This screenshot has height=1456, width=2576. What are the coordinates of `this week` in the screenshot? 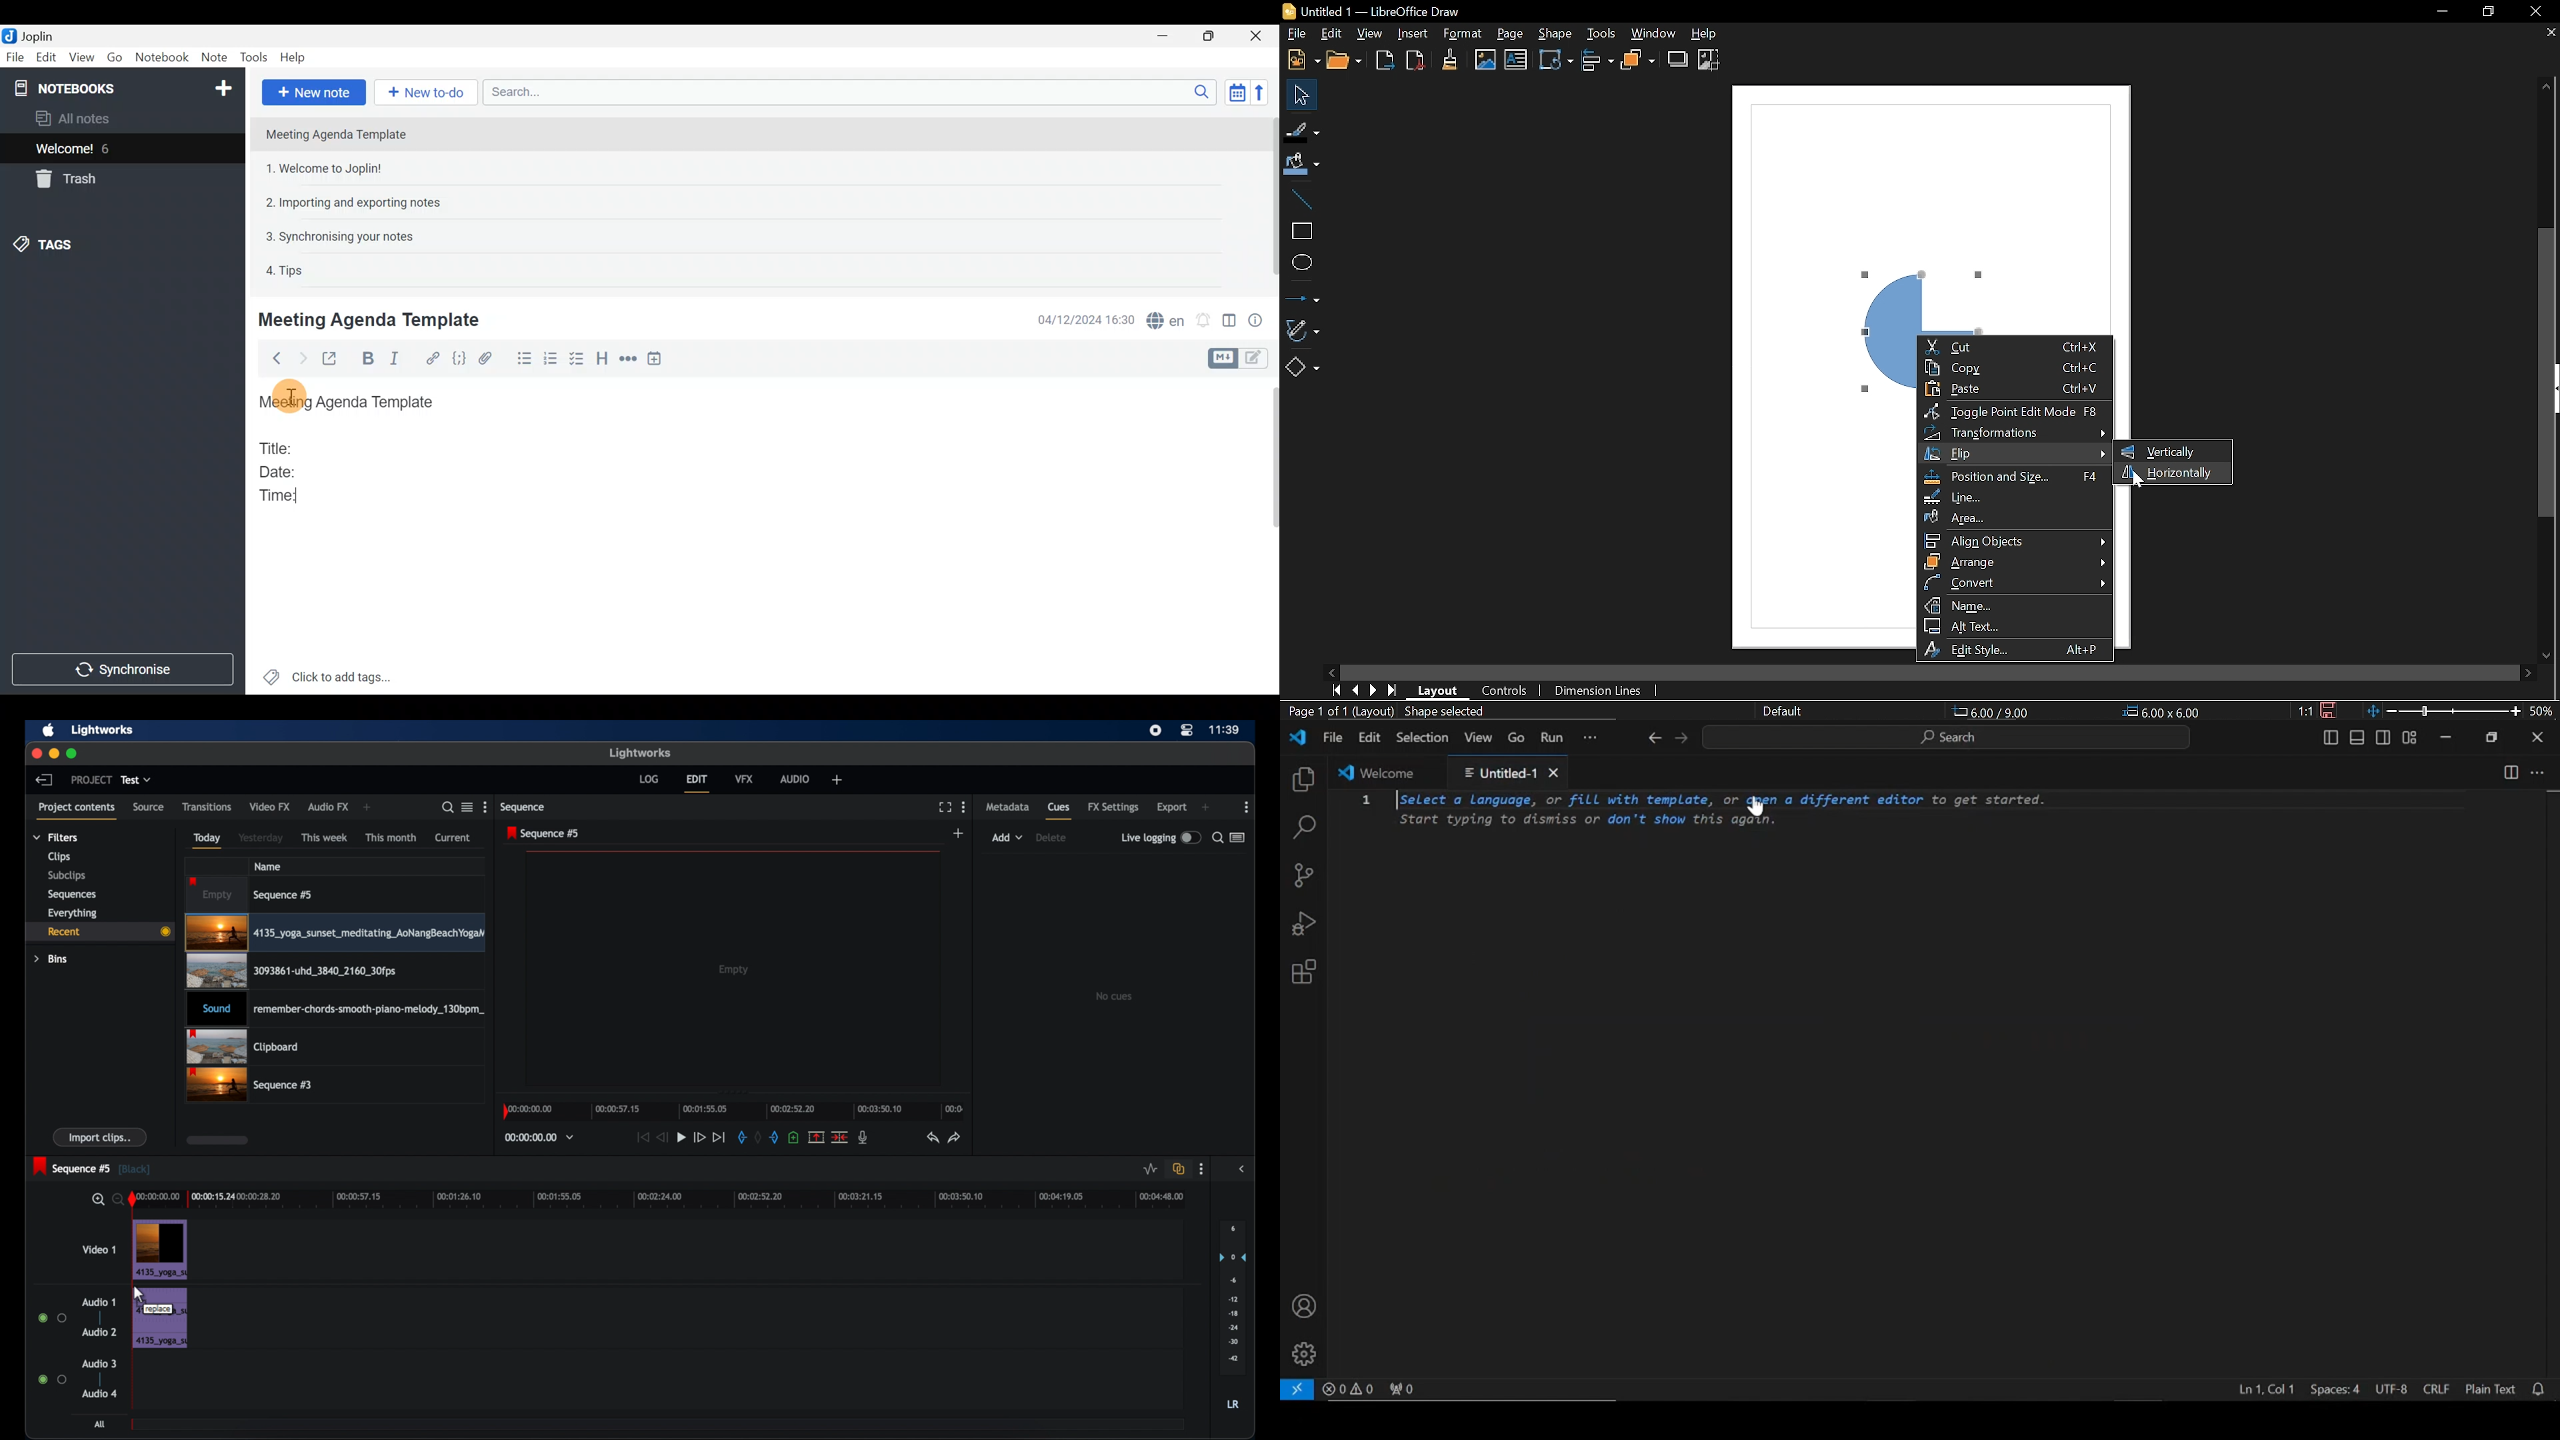 It's located at (325, 838).